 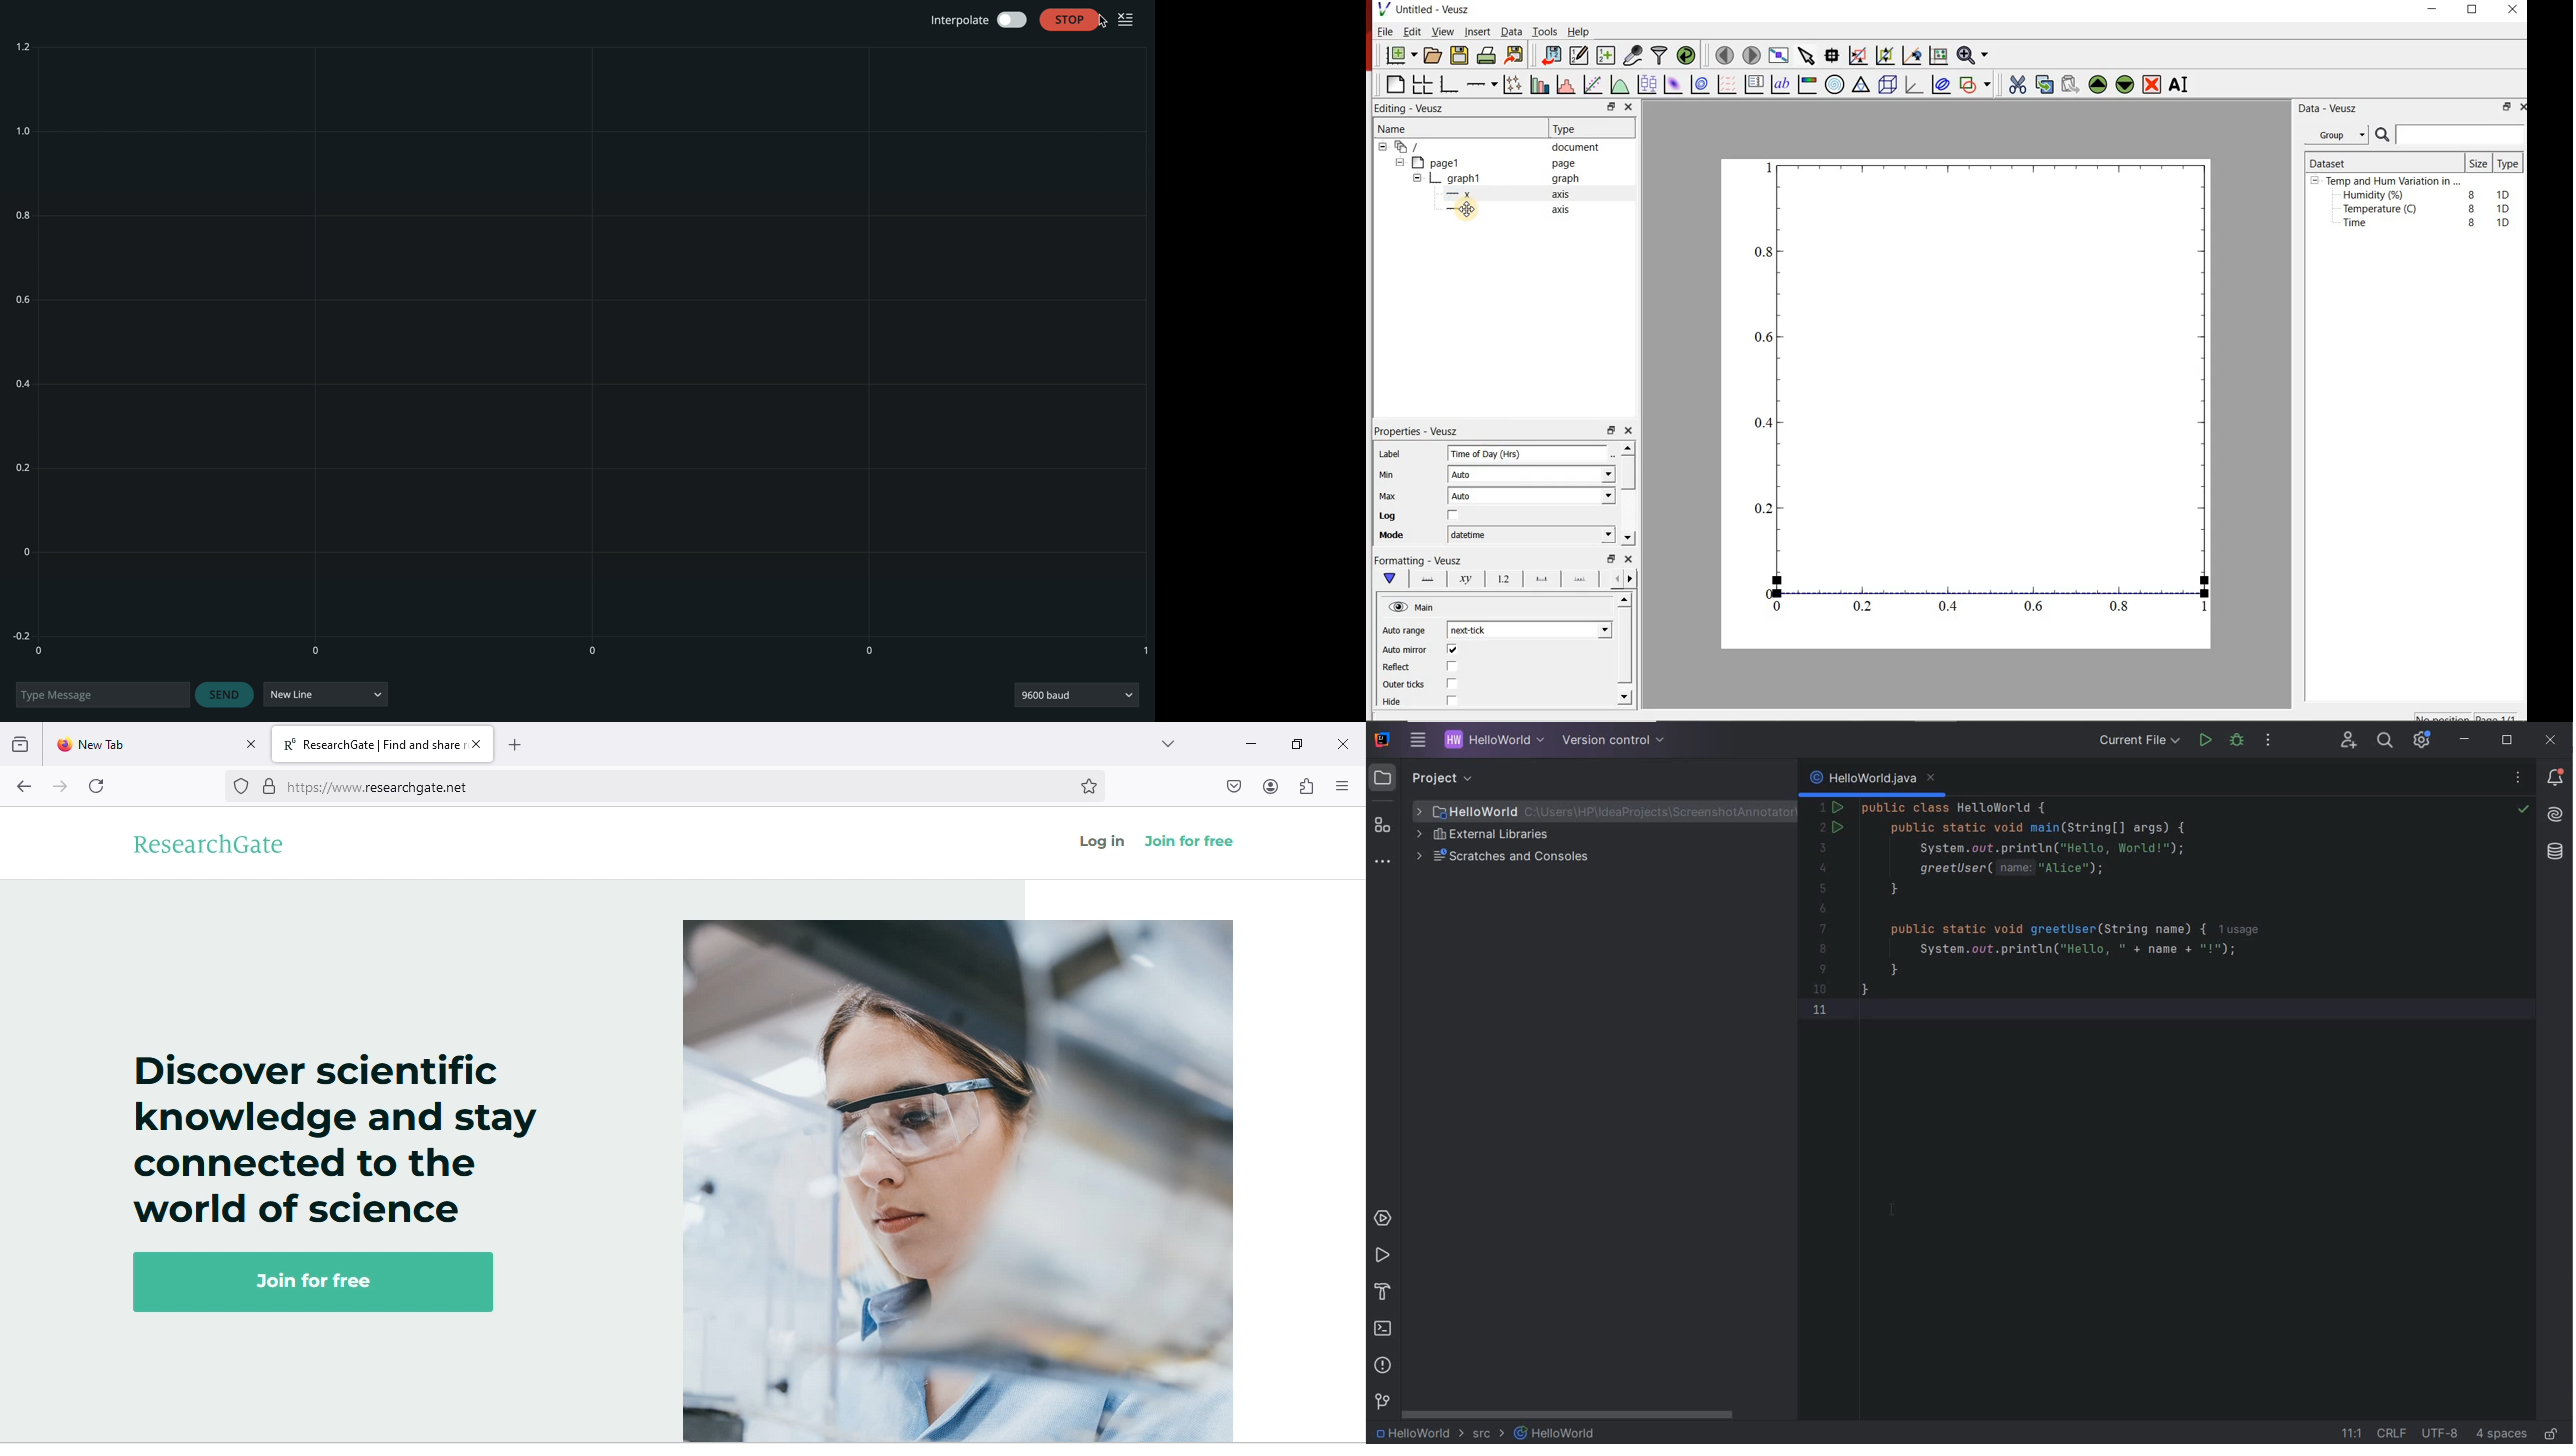 What do you see at coordinates (1297, 745) in the screenshot?
I see `maximize` at bounding box center [1297, 745].